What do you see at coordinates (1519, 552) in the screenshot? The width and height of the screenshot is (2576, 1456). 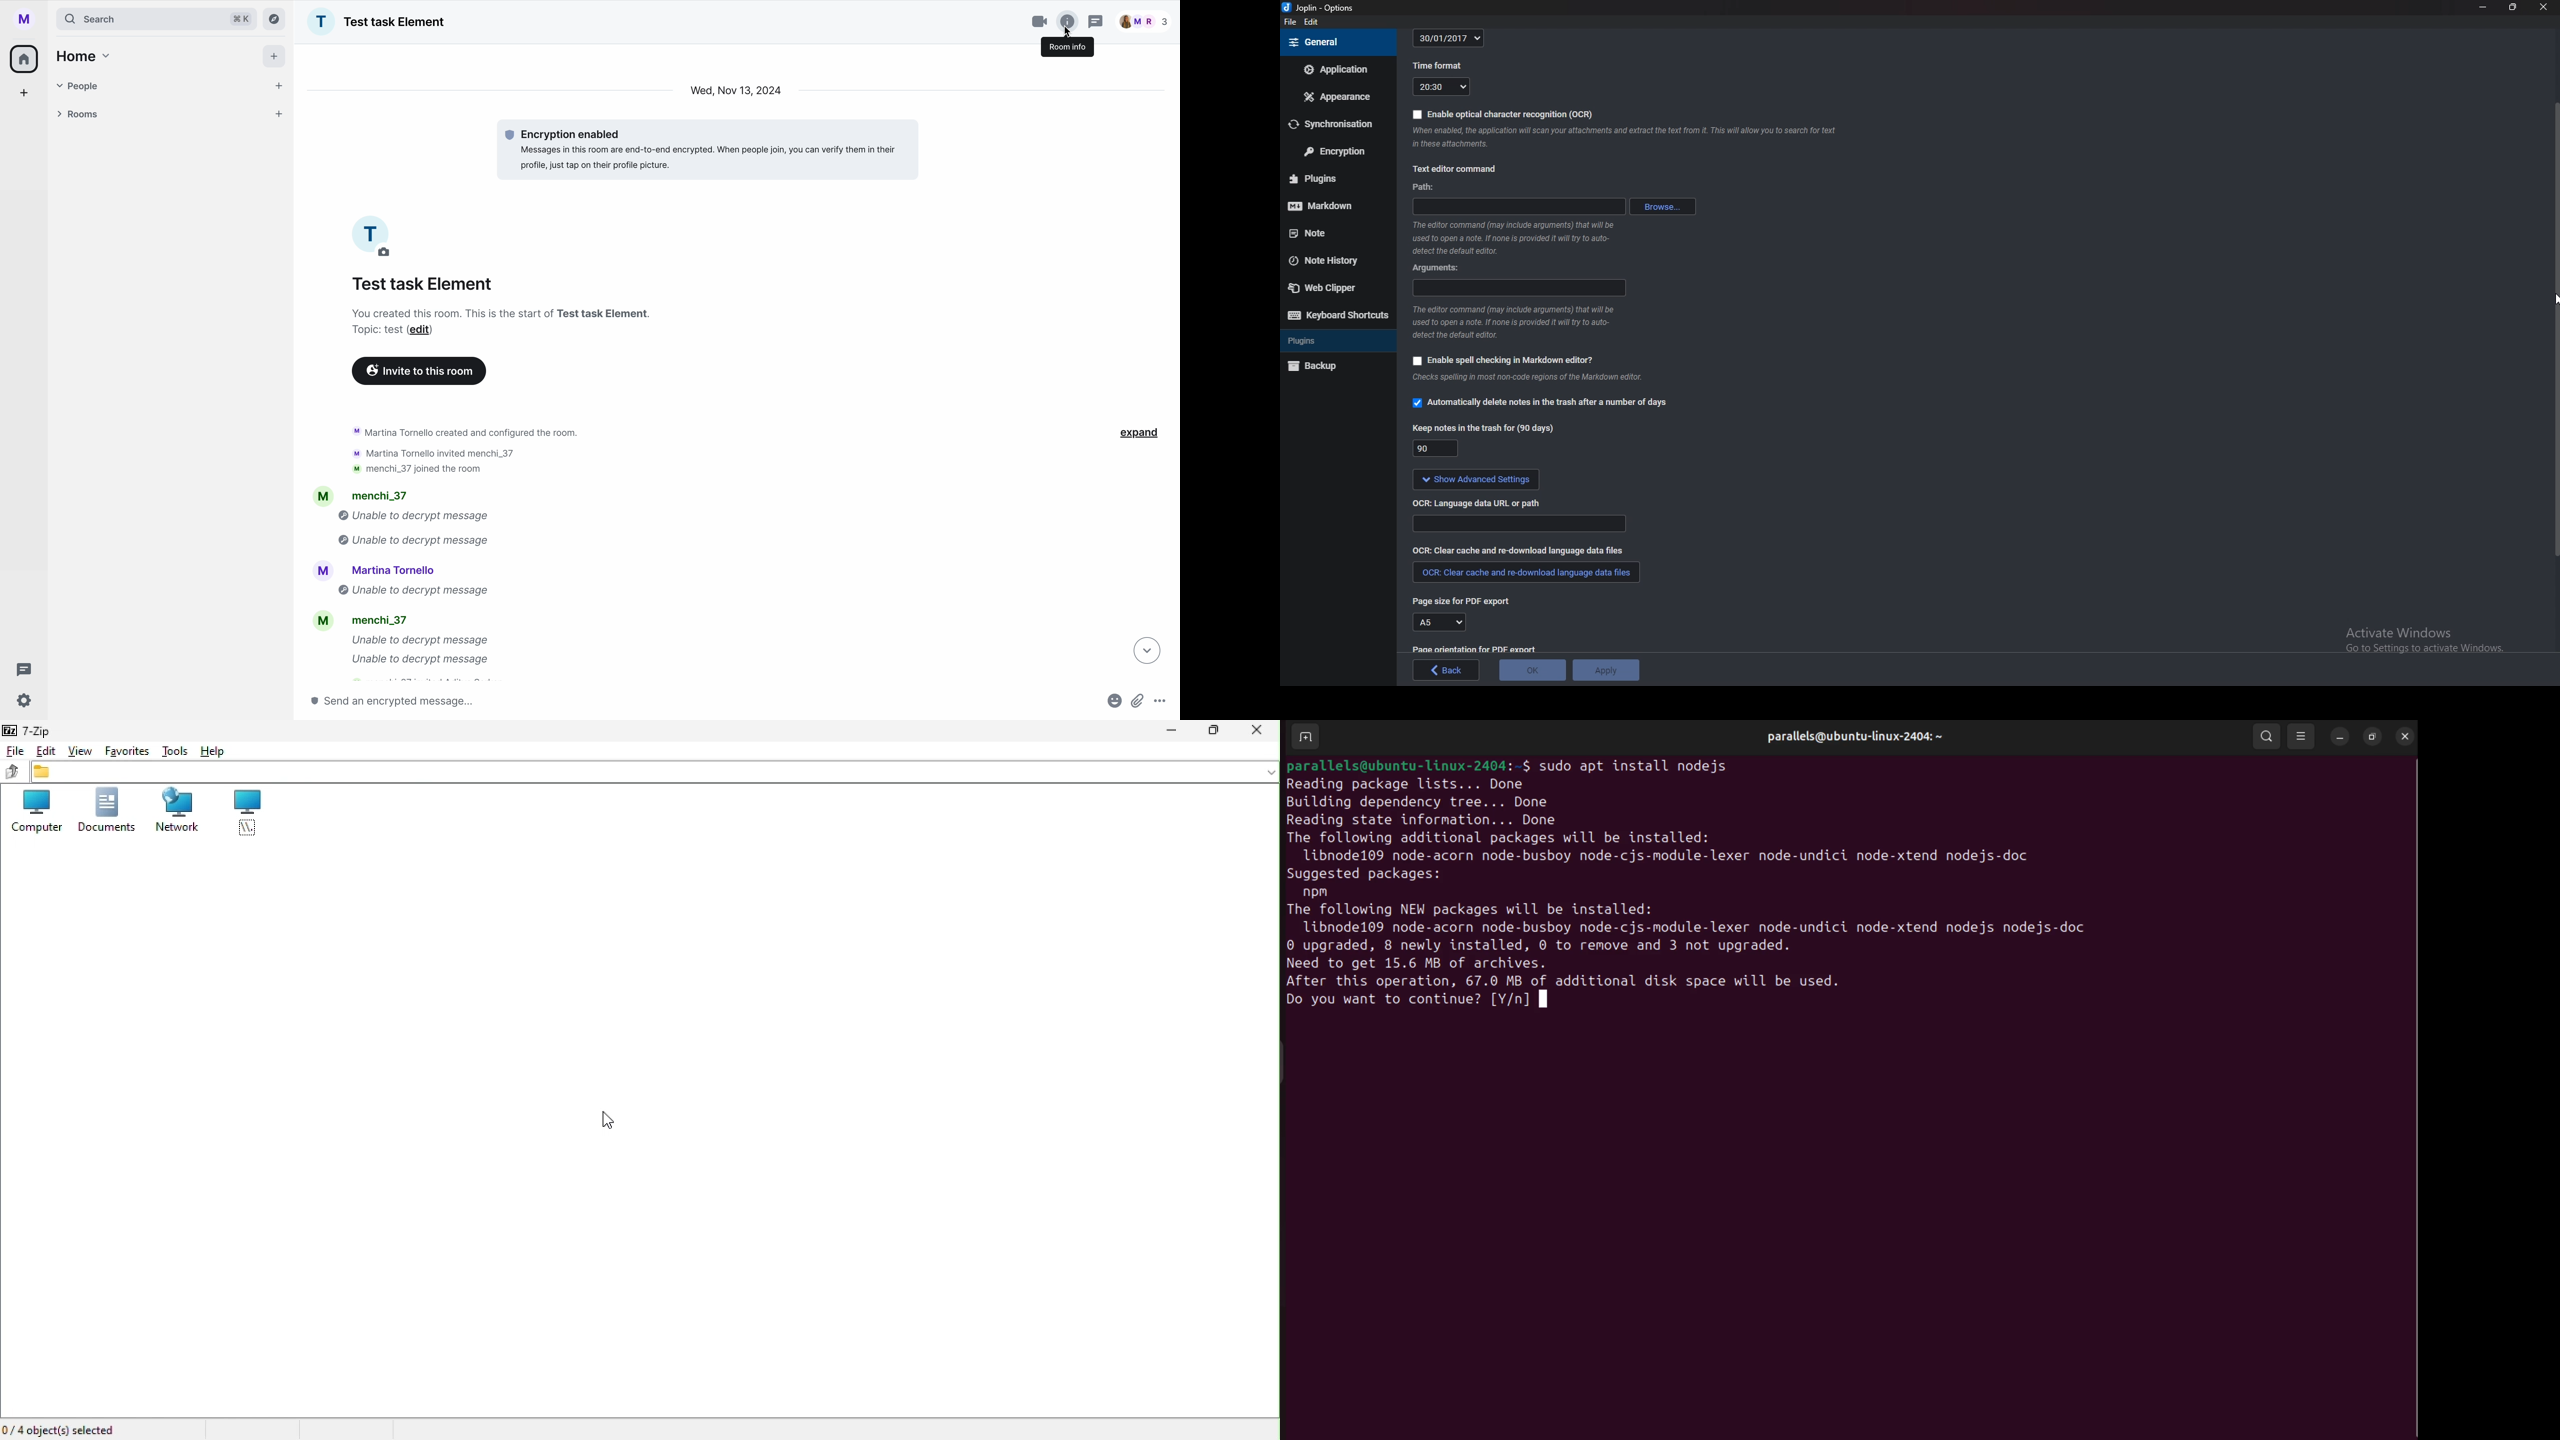 I see `Clear cache and redownload language data files` at bounding box center [1519, 552].